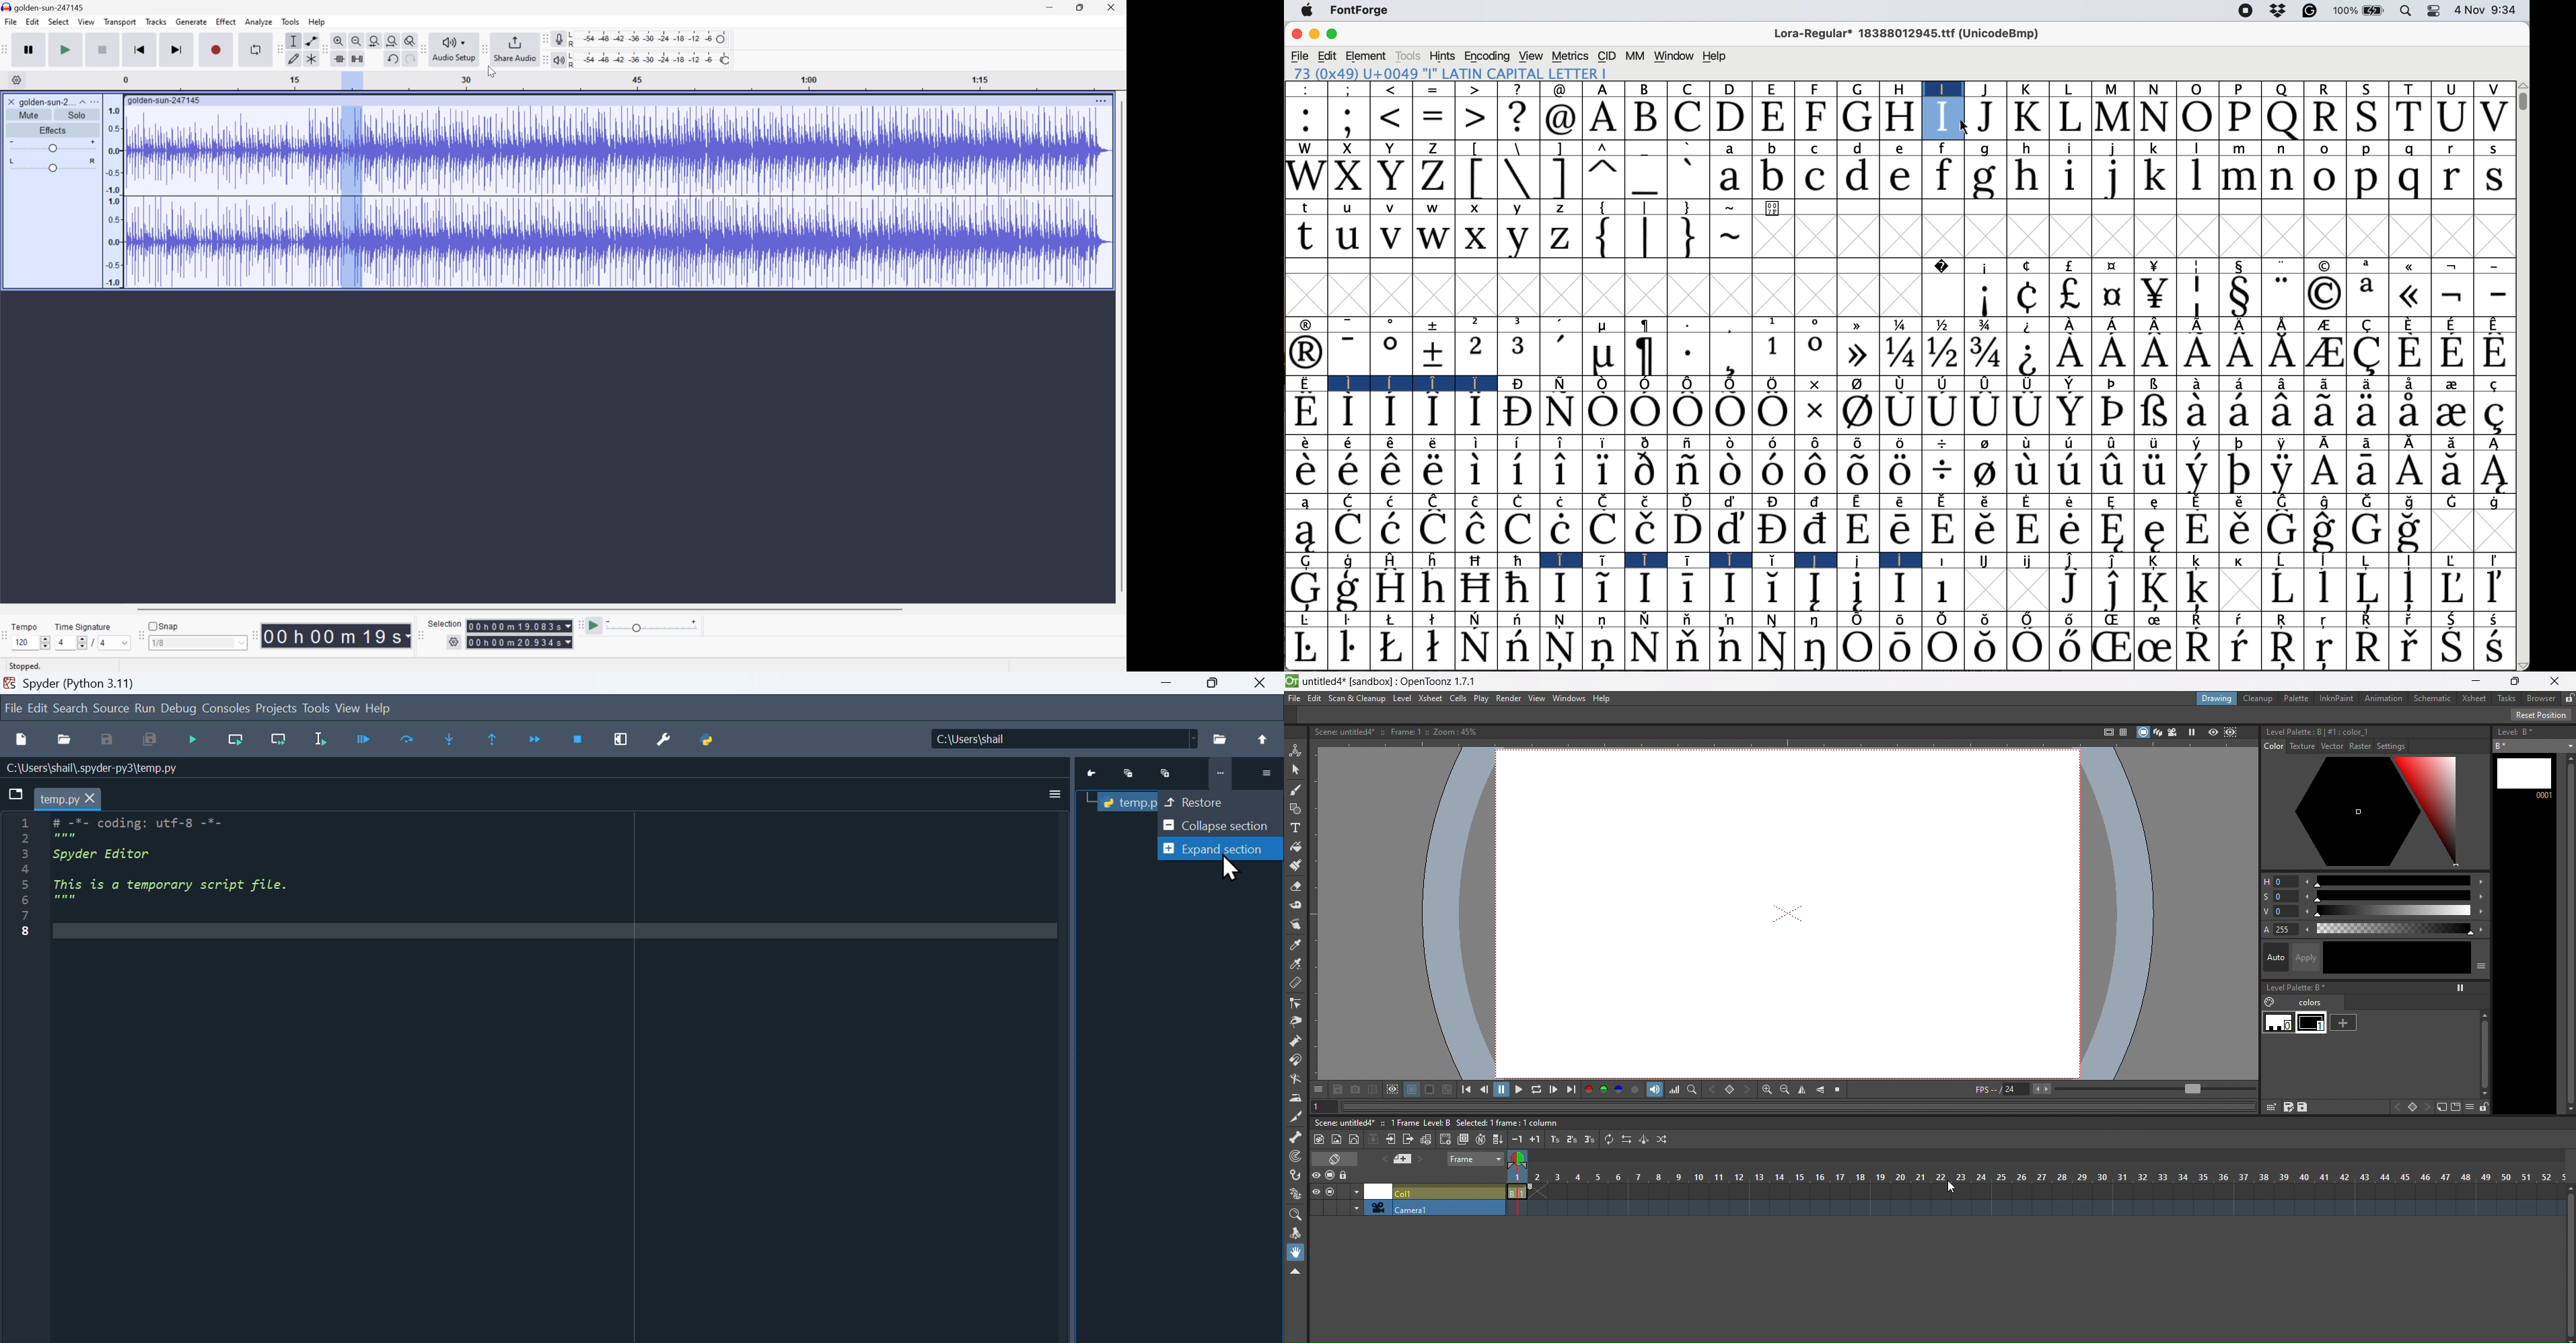  Describe the element at coordinates (2392, 881) in the screenshot. I see `H` at that location.